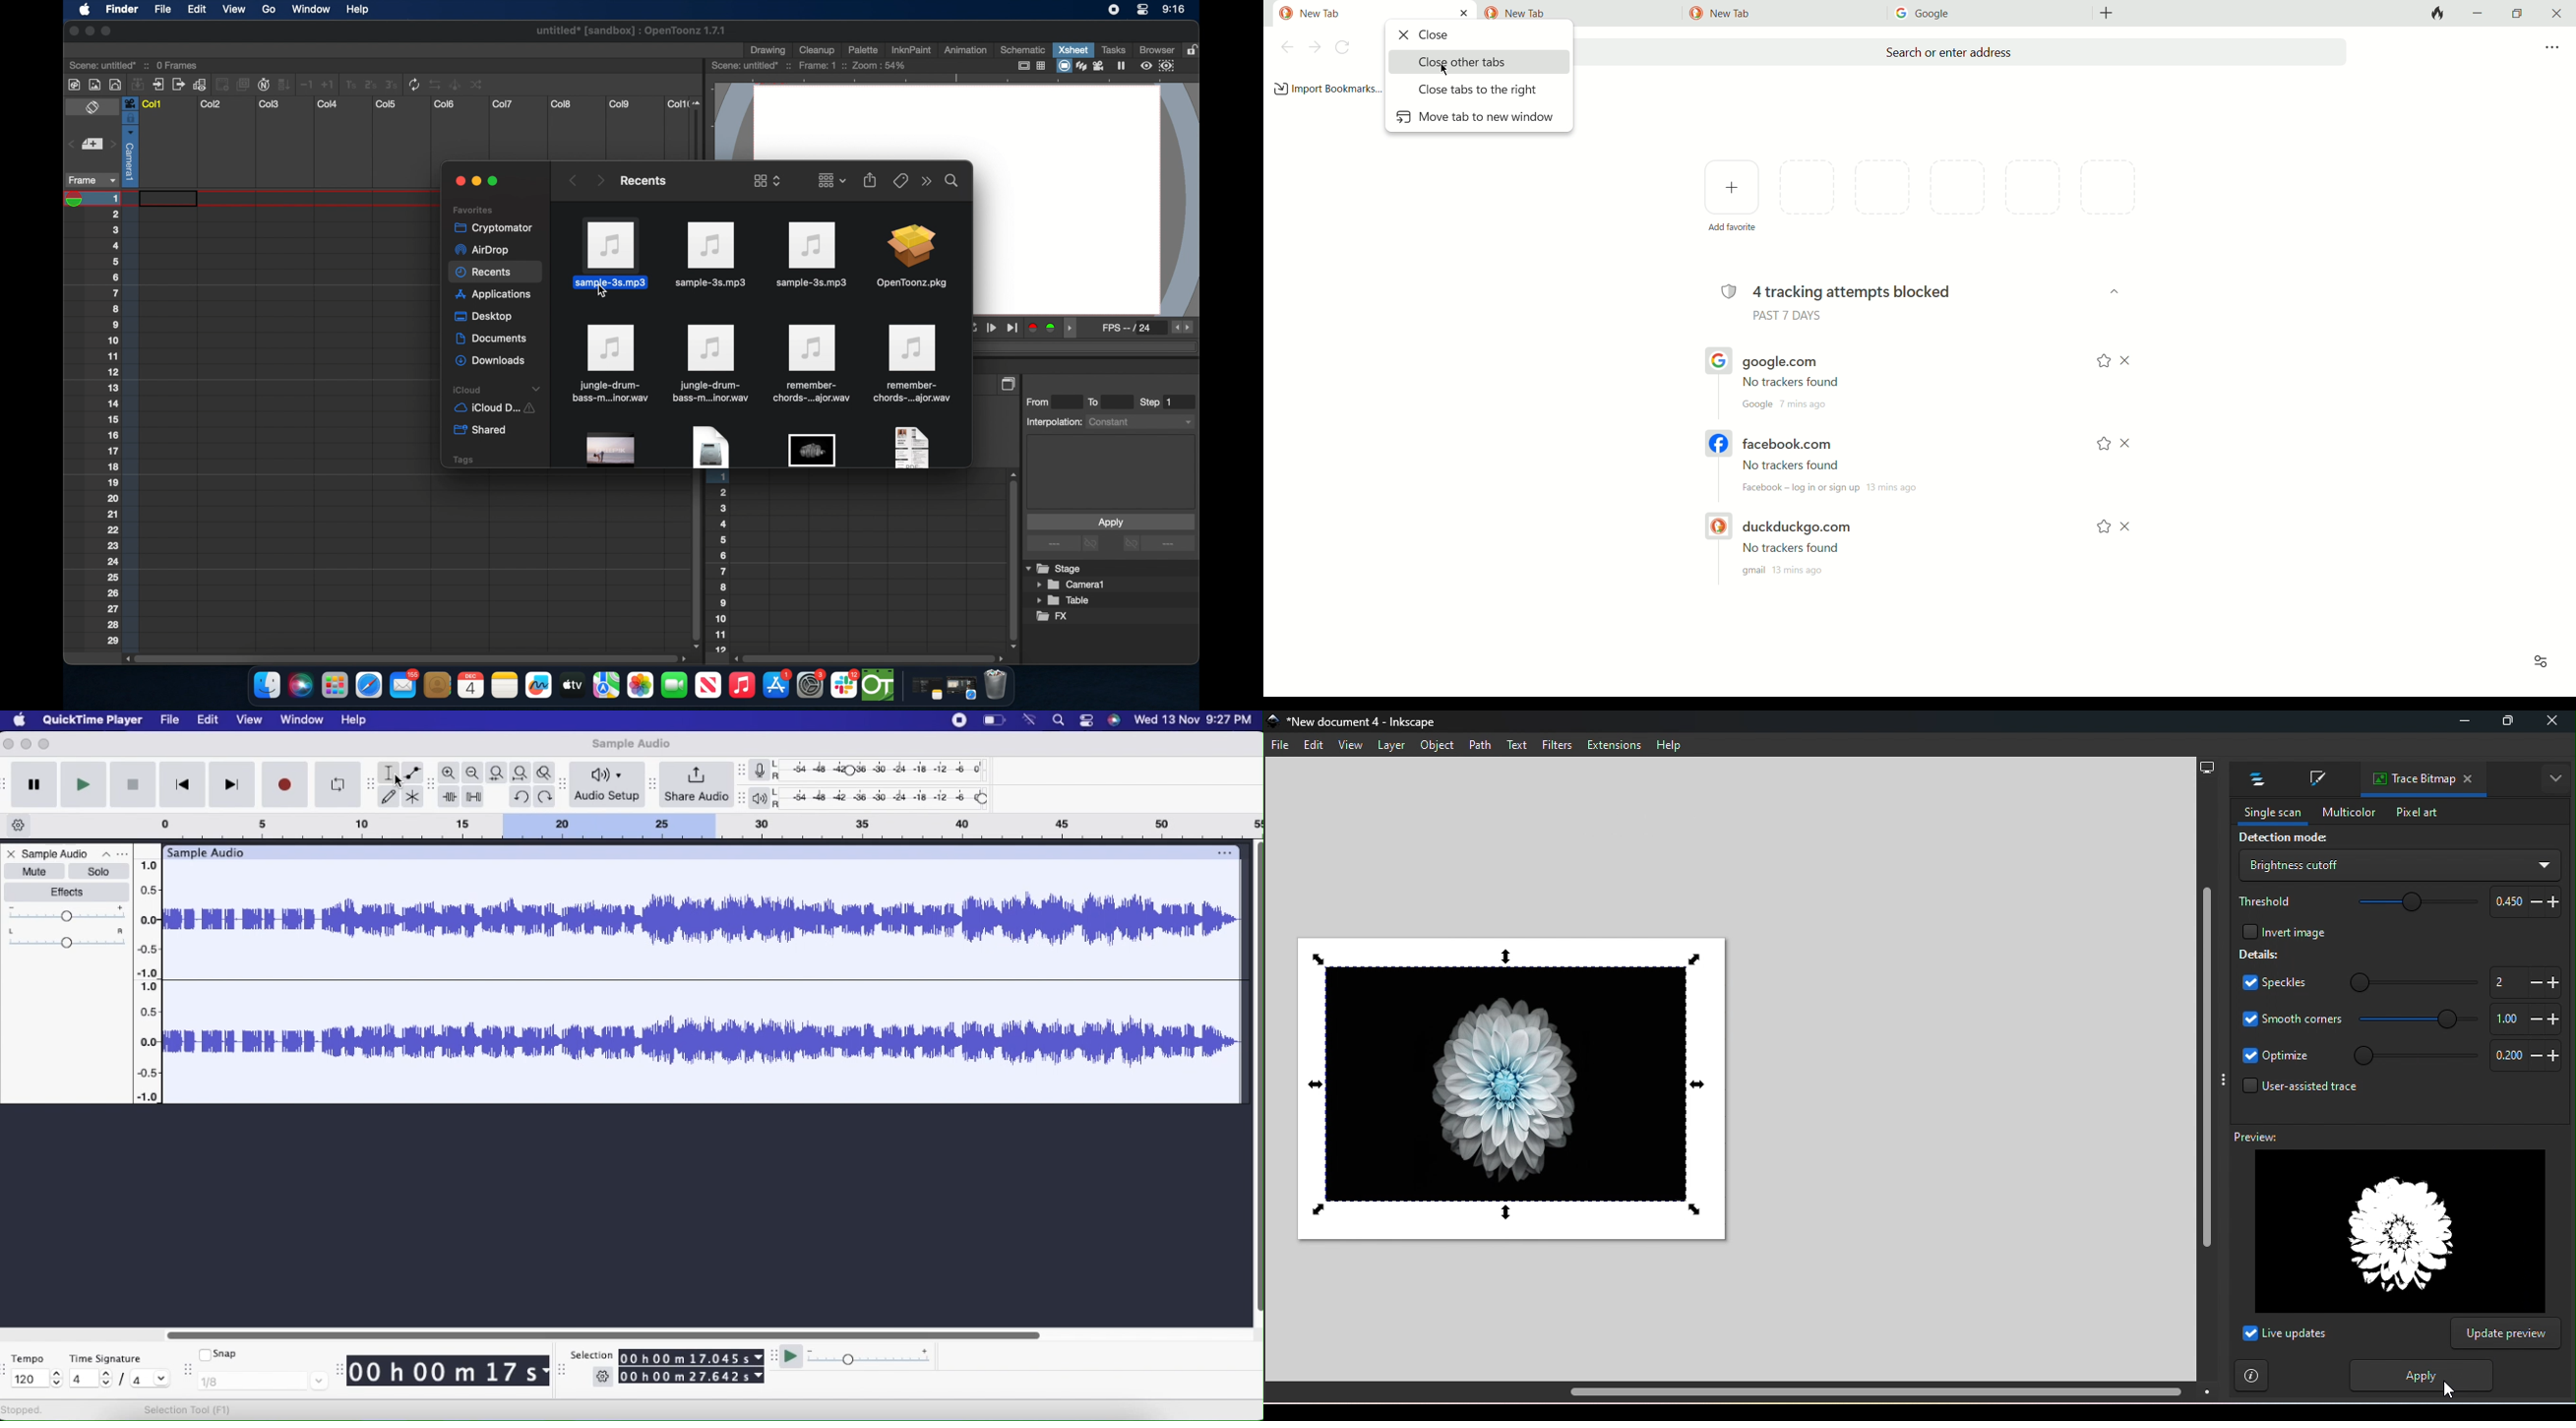 The height and width of the screenshot is (1428, 2576). What do you see at coordinates (1480, 62) in the screenshot?
I see `close other tabs` at bounding box center [1480, 62].